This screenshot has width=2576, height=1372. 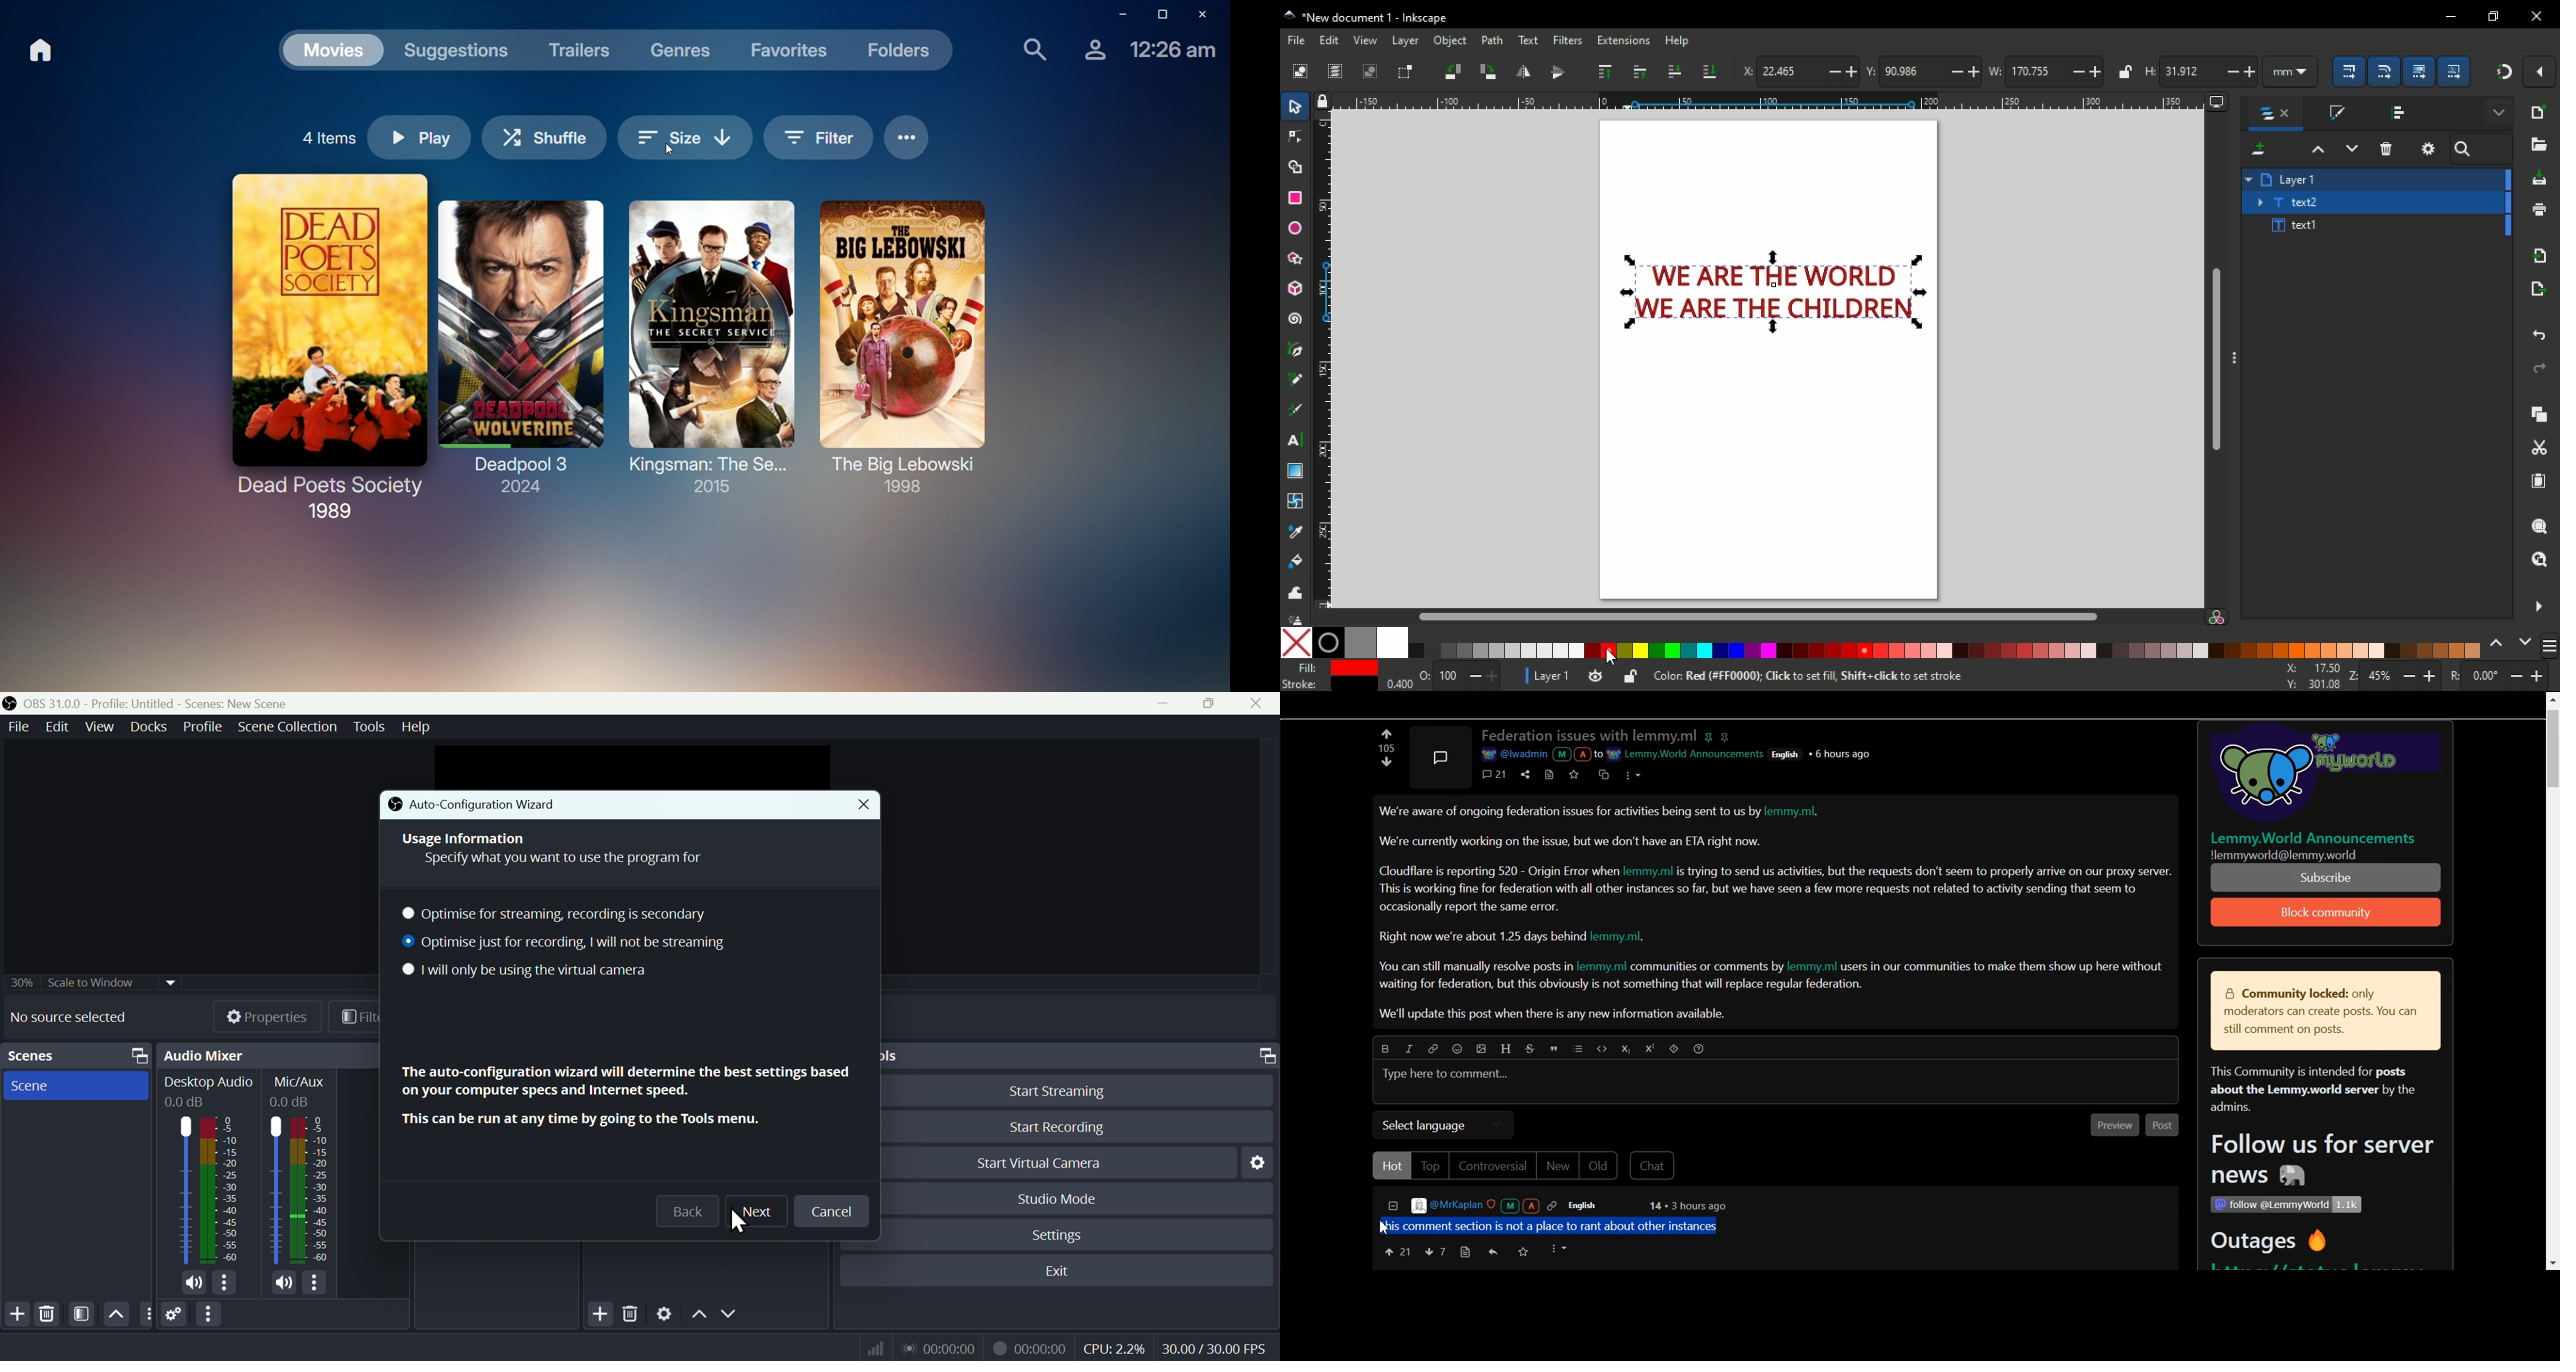 I want to click on Right now we're about 1.25 days behind, so click(x=1483, y=937).